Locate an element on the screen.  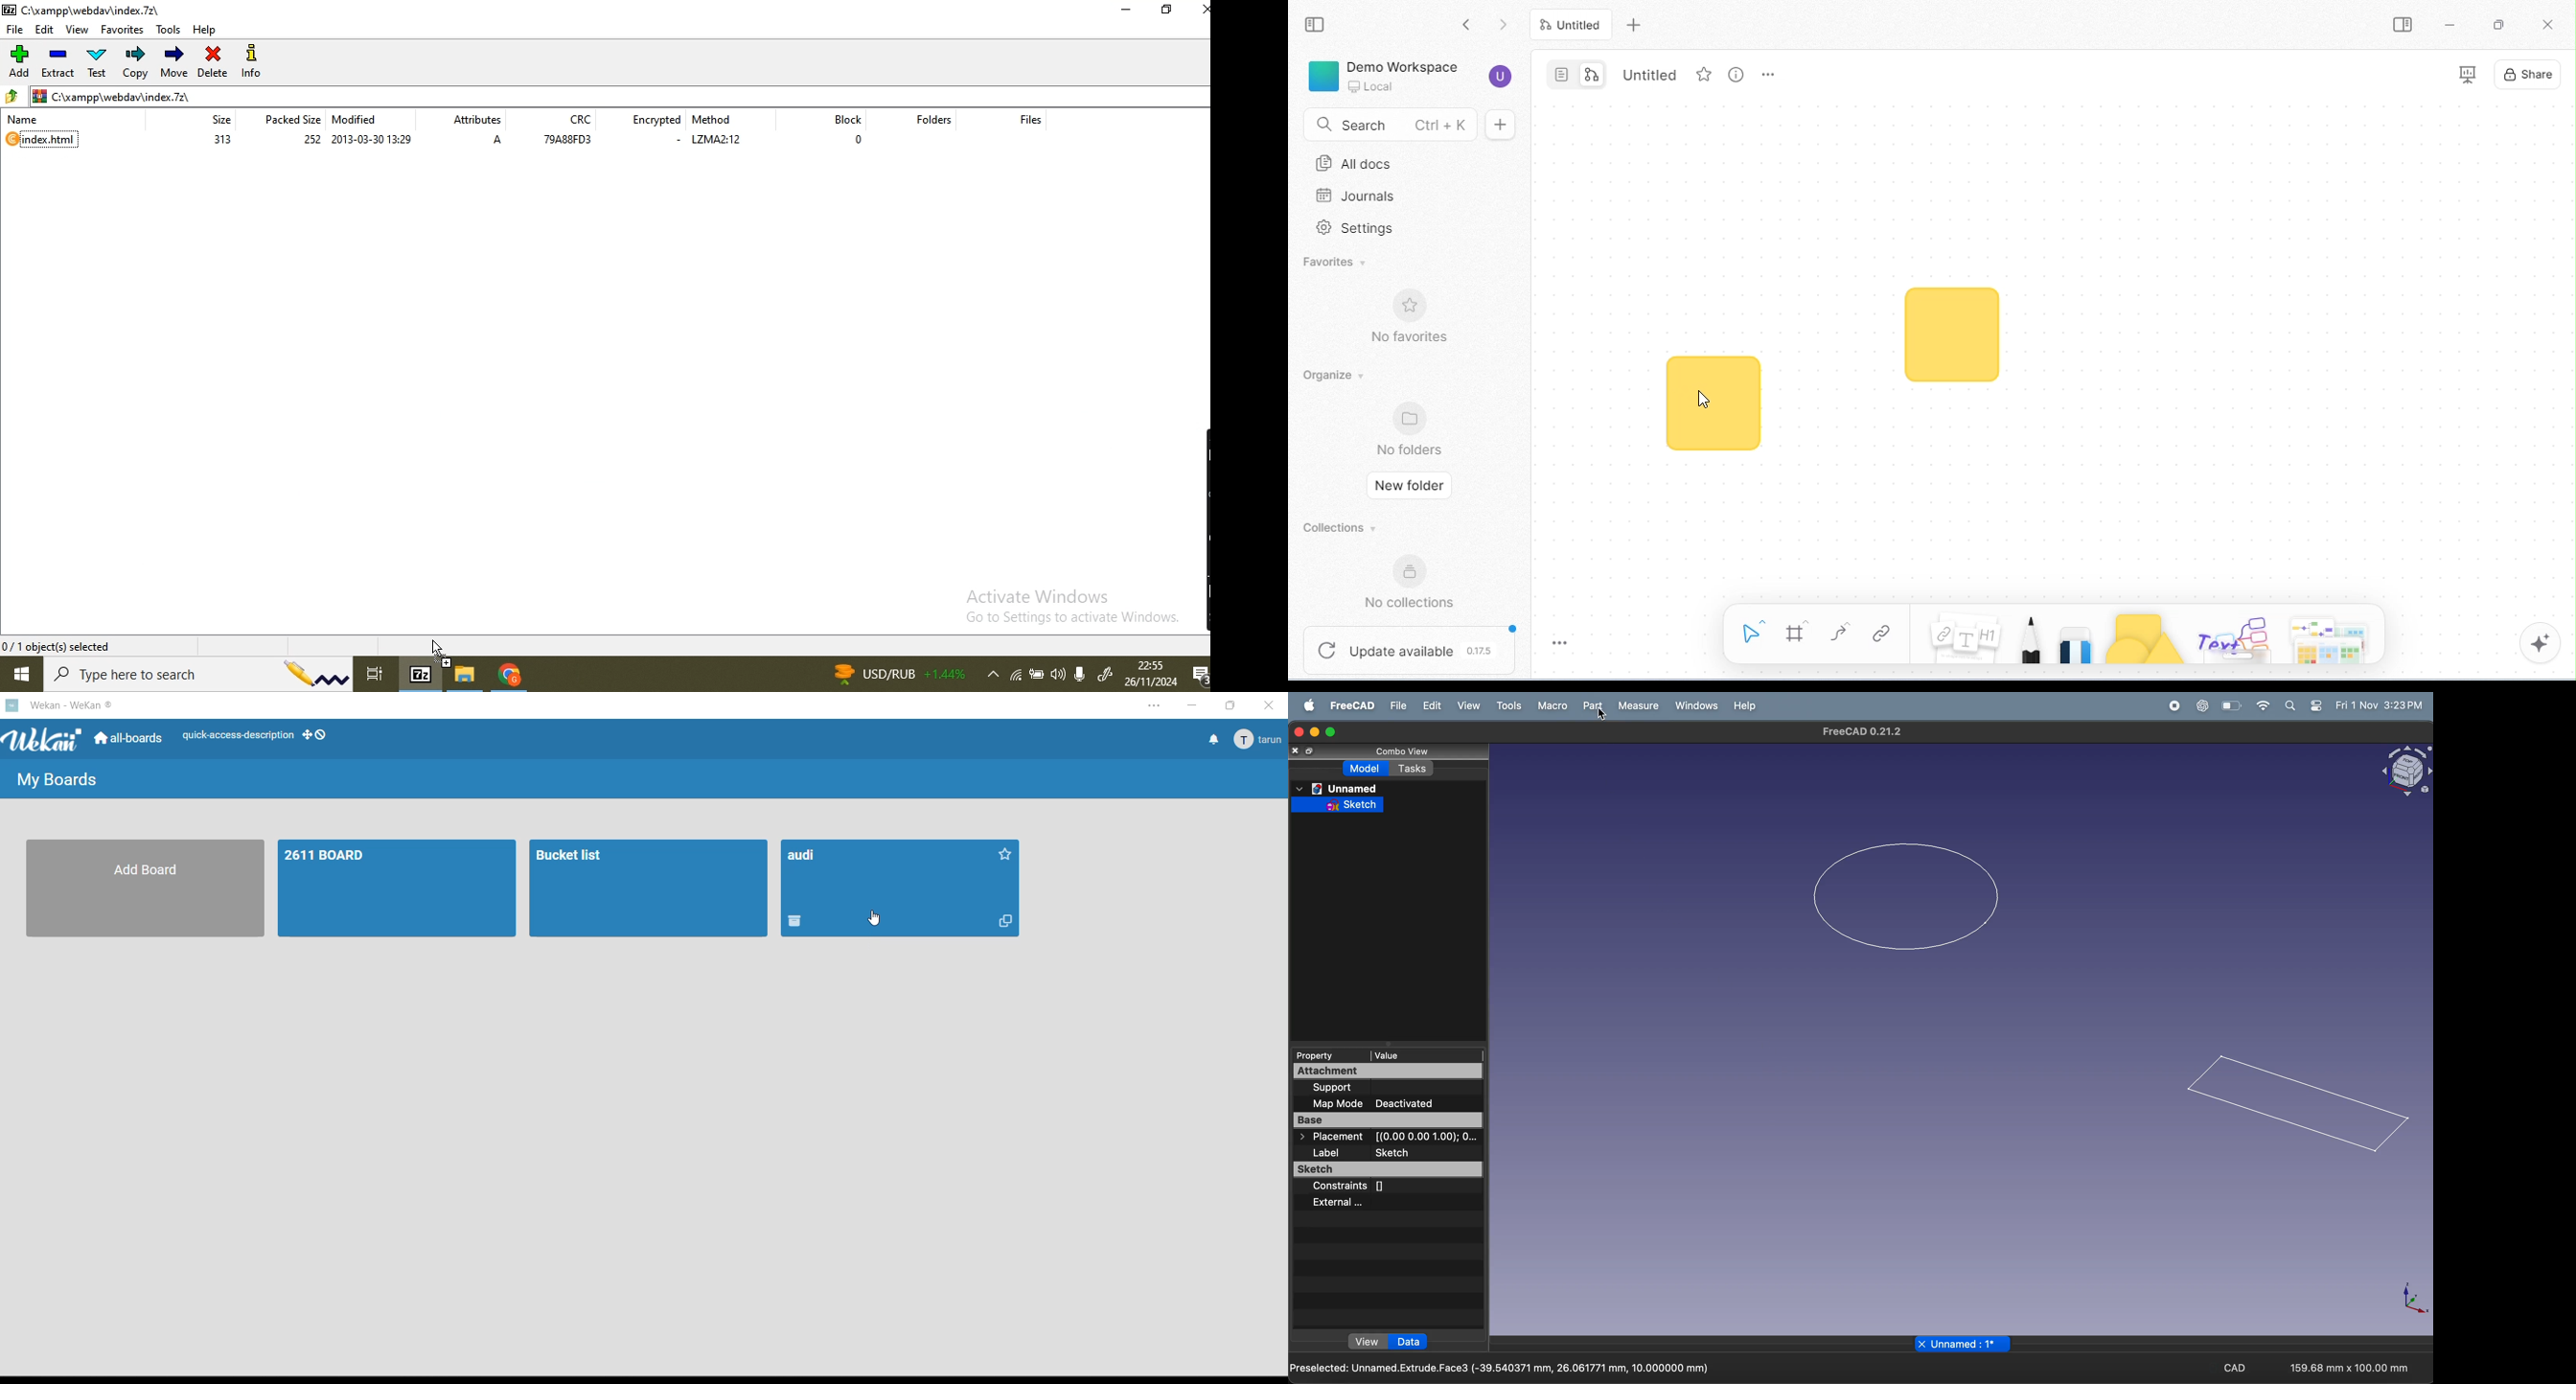
minimize is located at coordinates (1313, 732).